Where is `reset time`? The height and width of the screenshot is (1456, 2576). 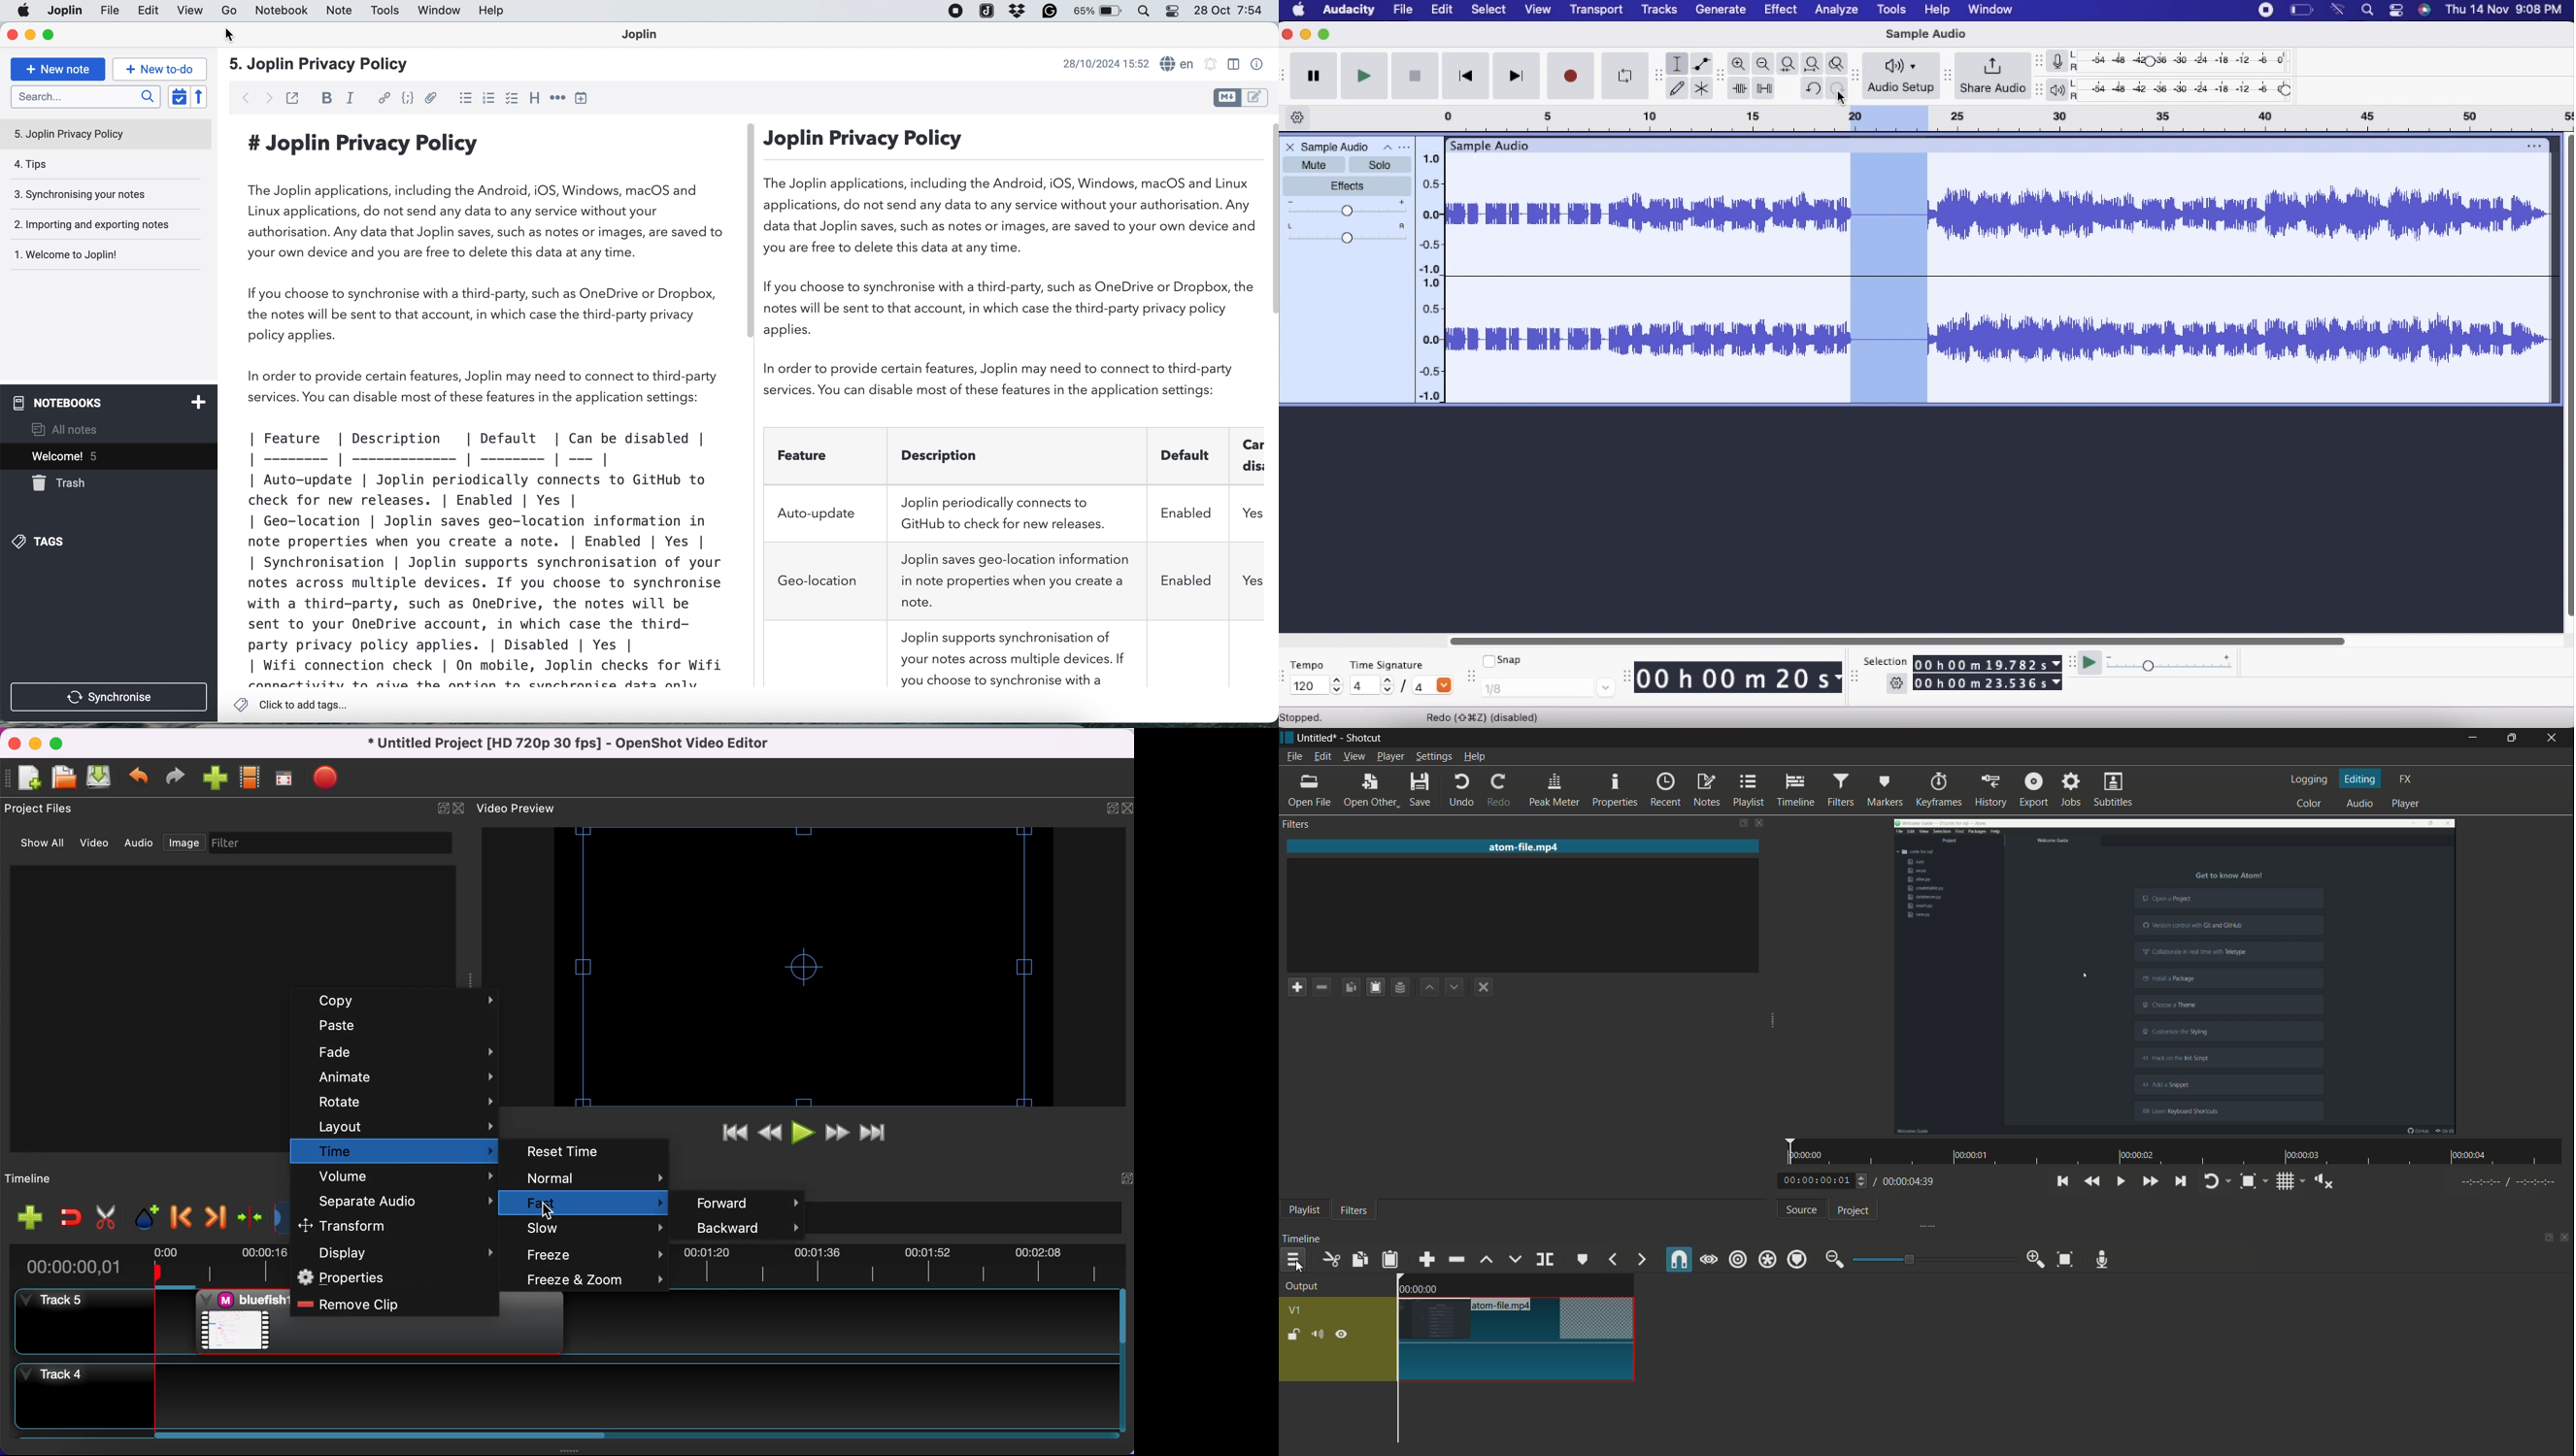 reset time is located at coordinates (589, 1151).